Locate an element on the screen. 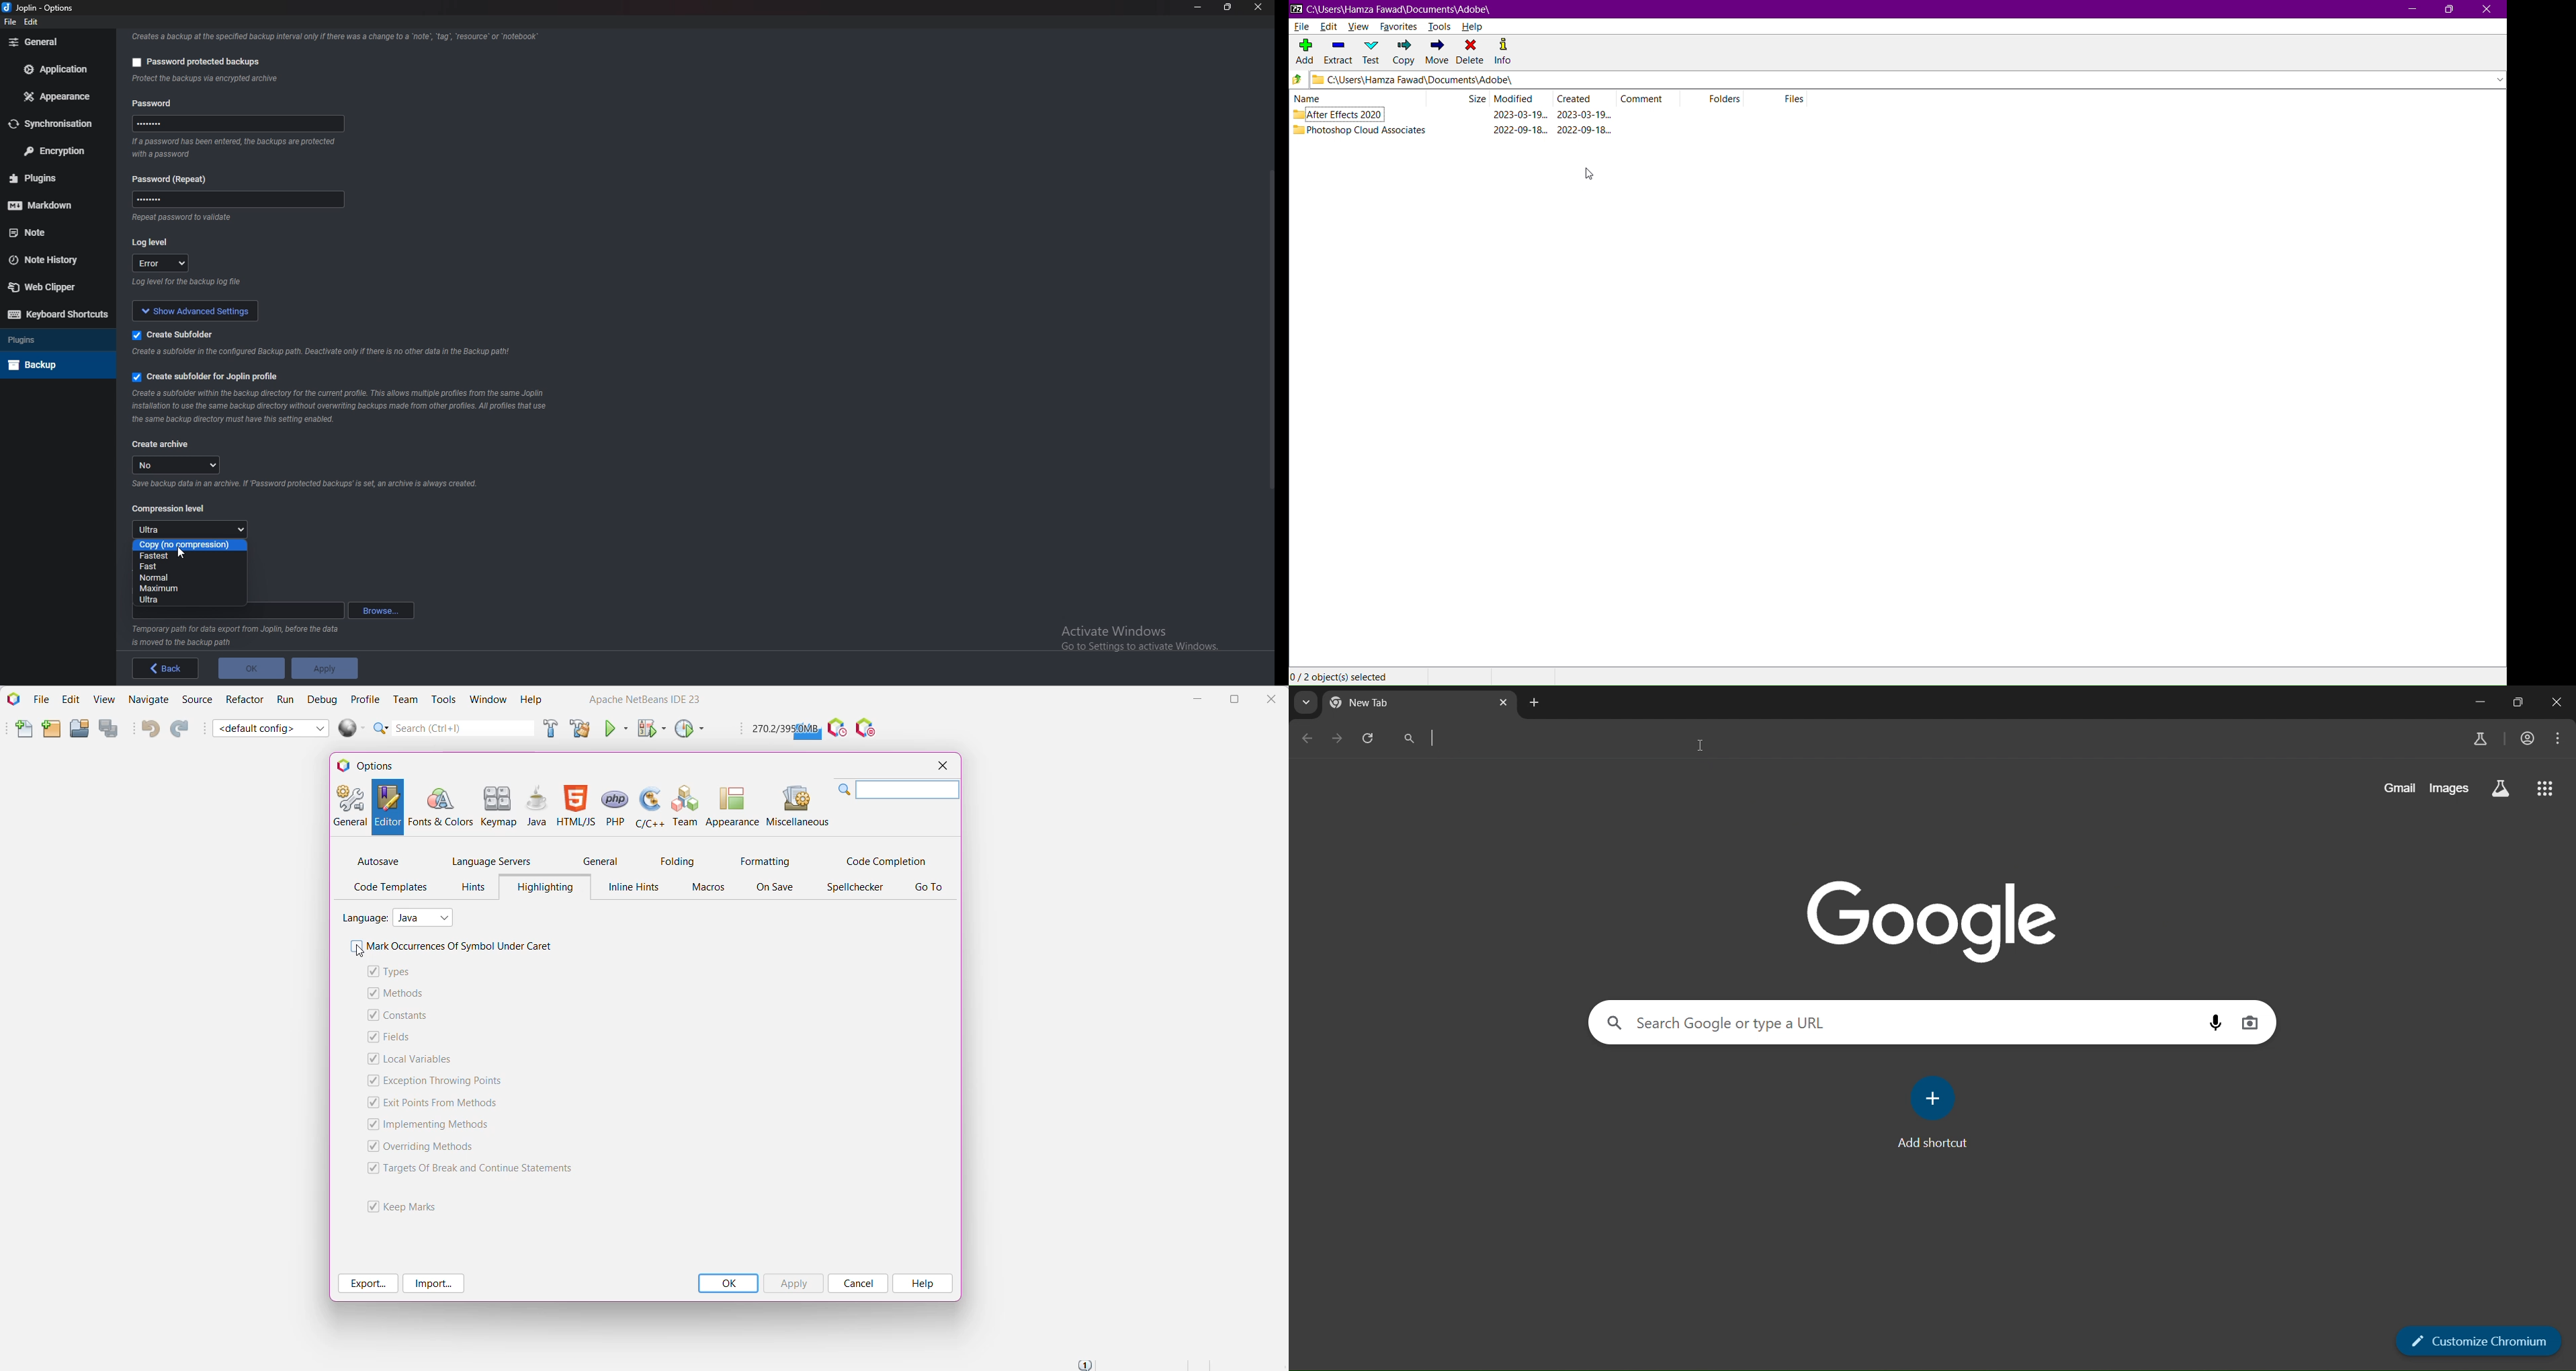  Modified is located at coordinates (1520, 99).